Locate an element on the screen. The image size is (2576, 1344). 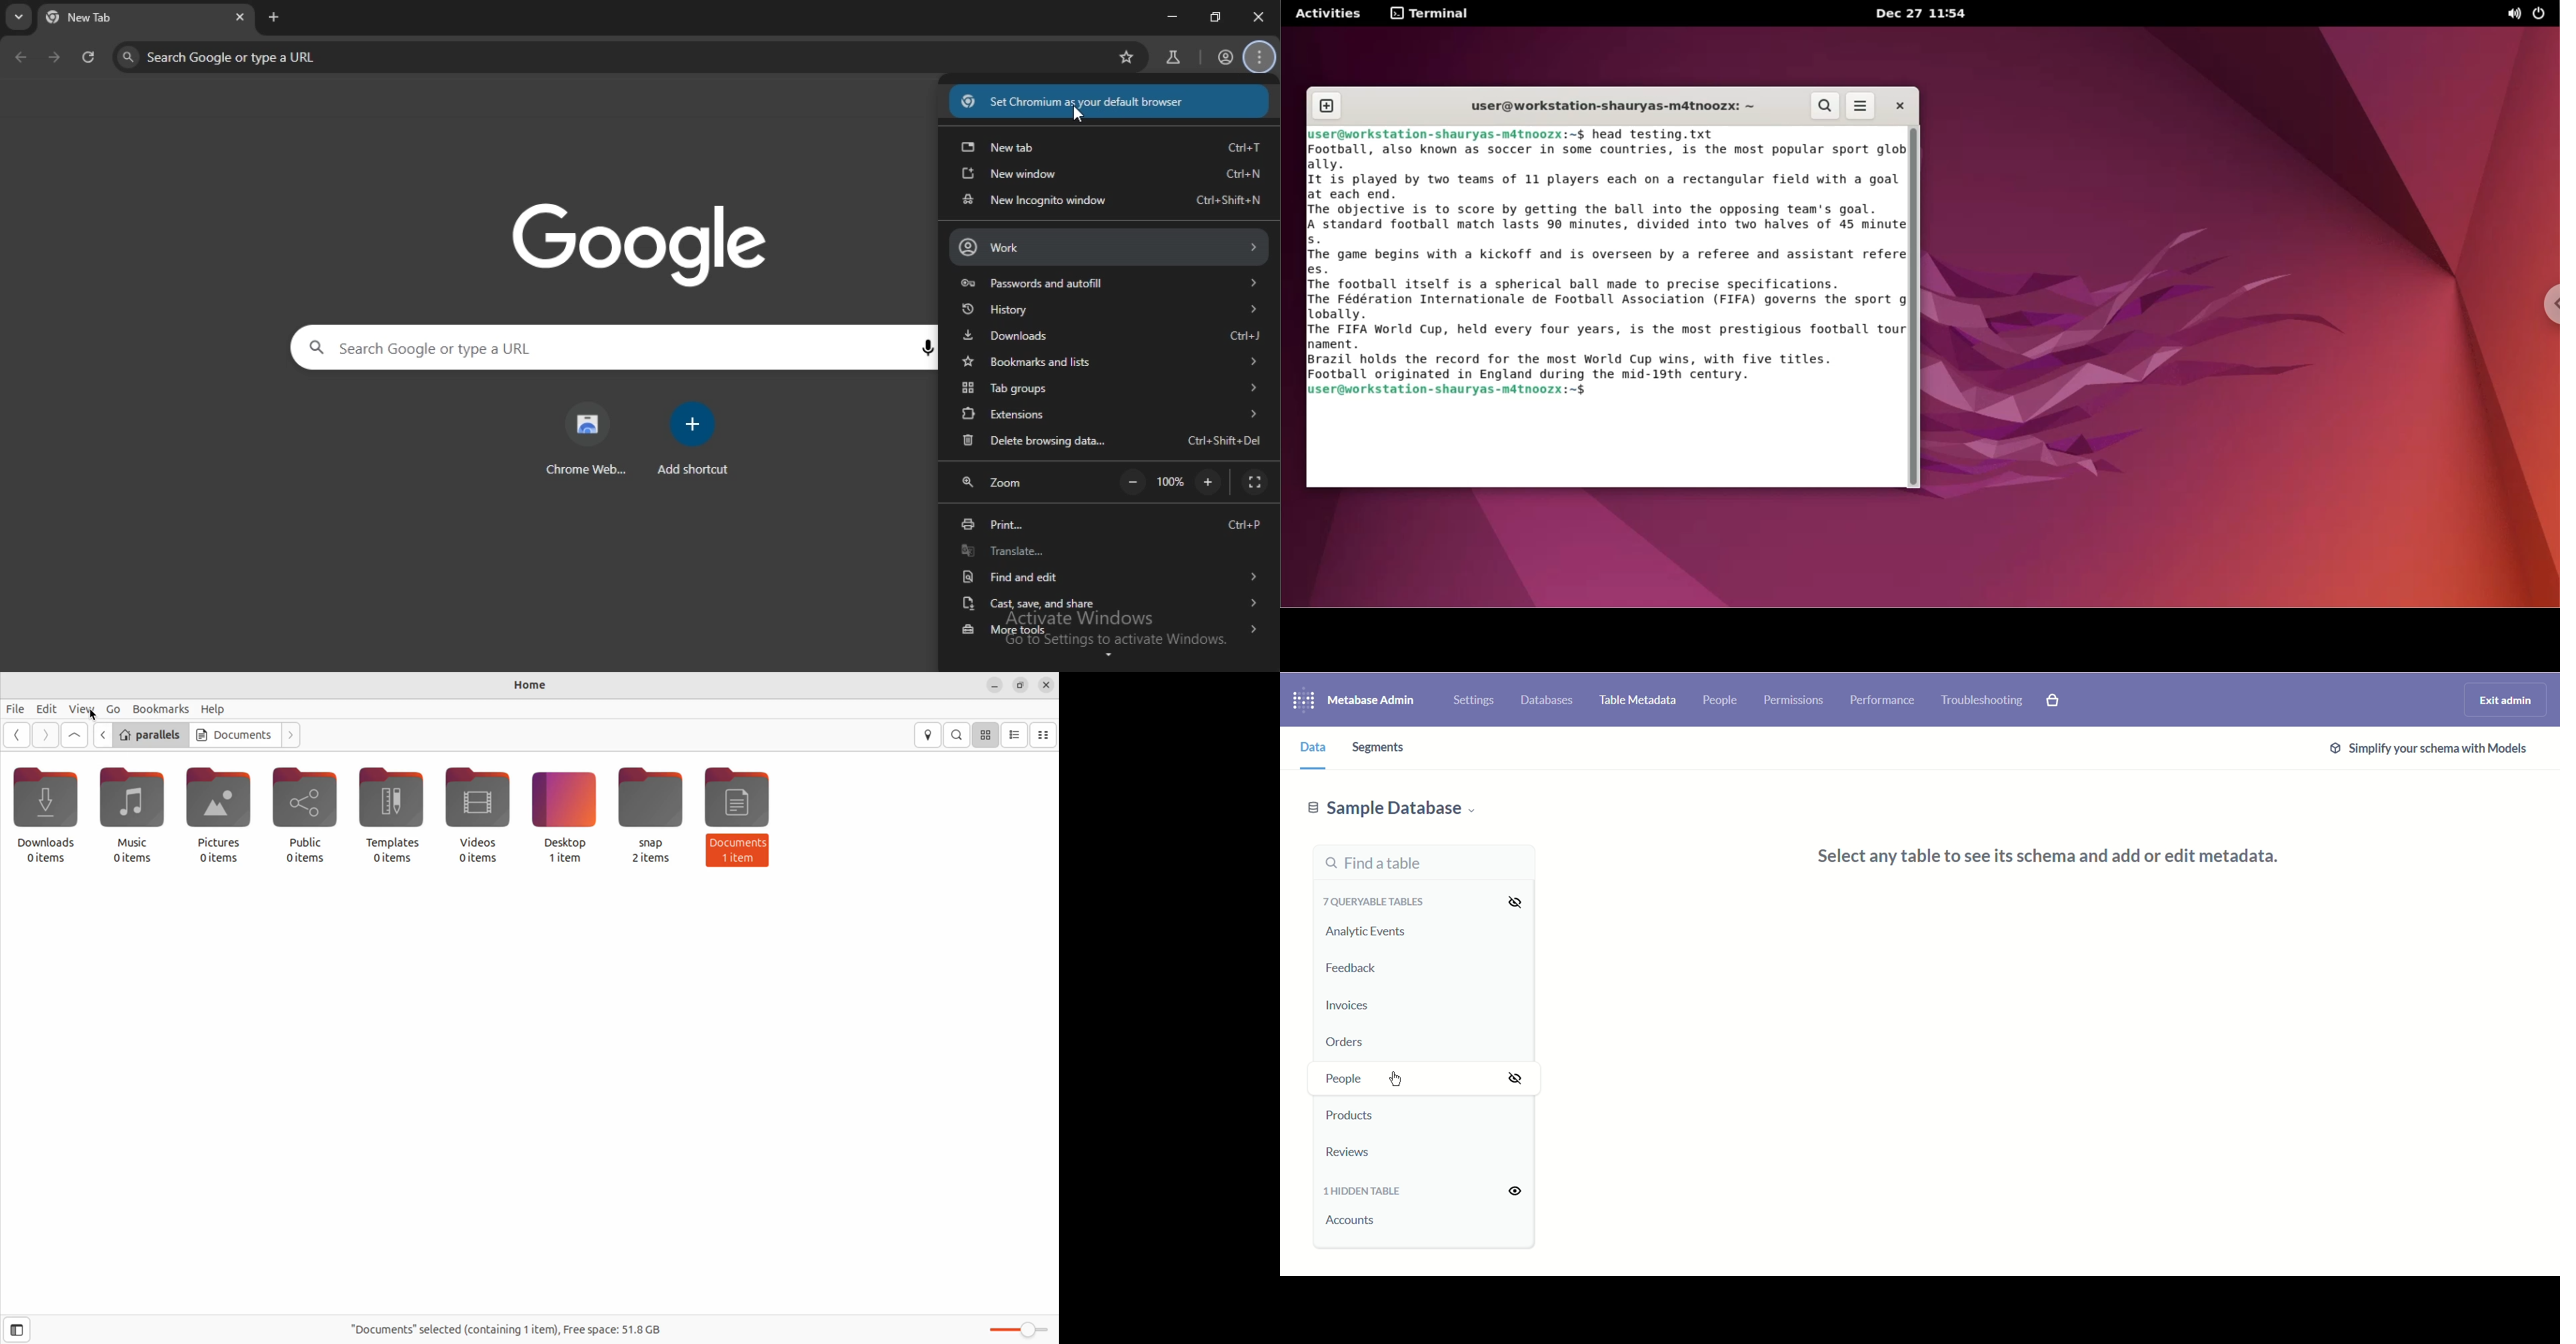
1 item is located at coordinates (565, 862).